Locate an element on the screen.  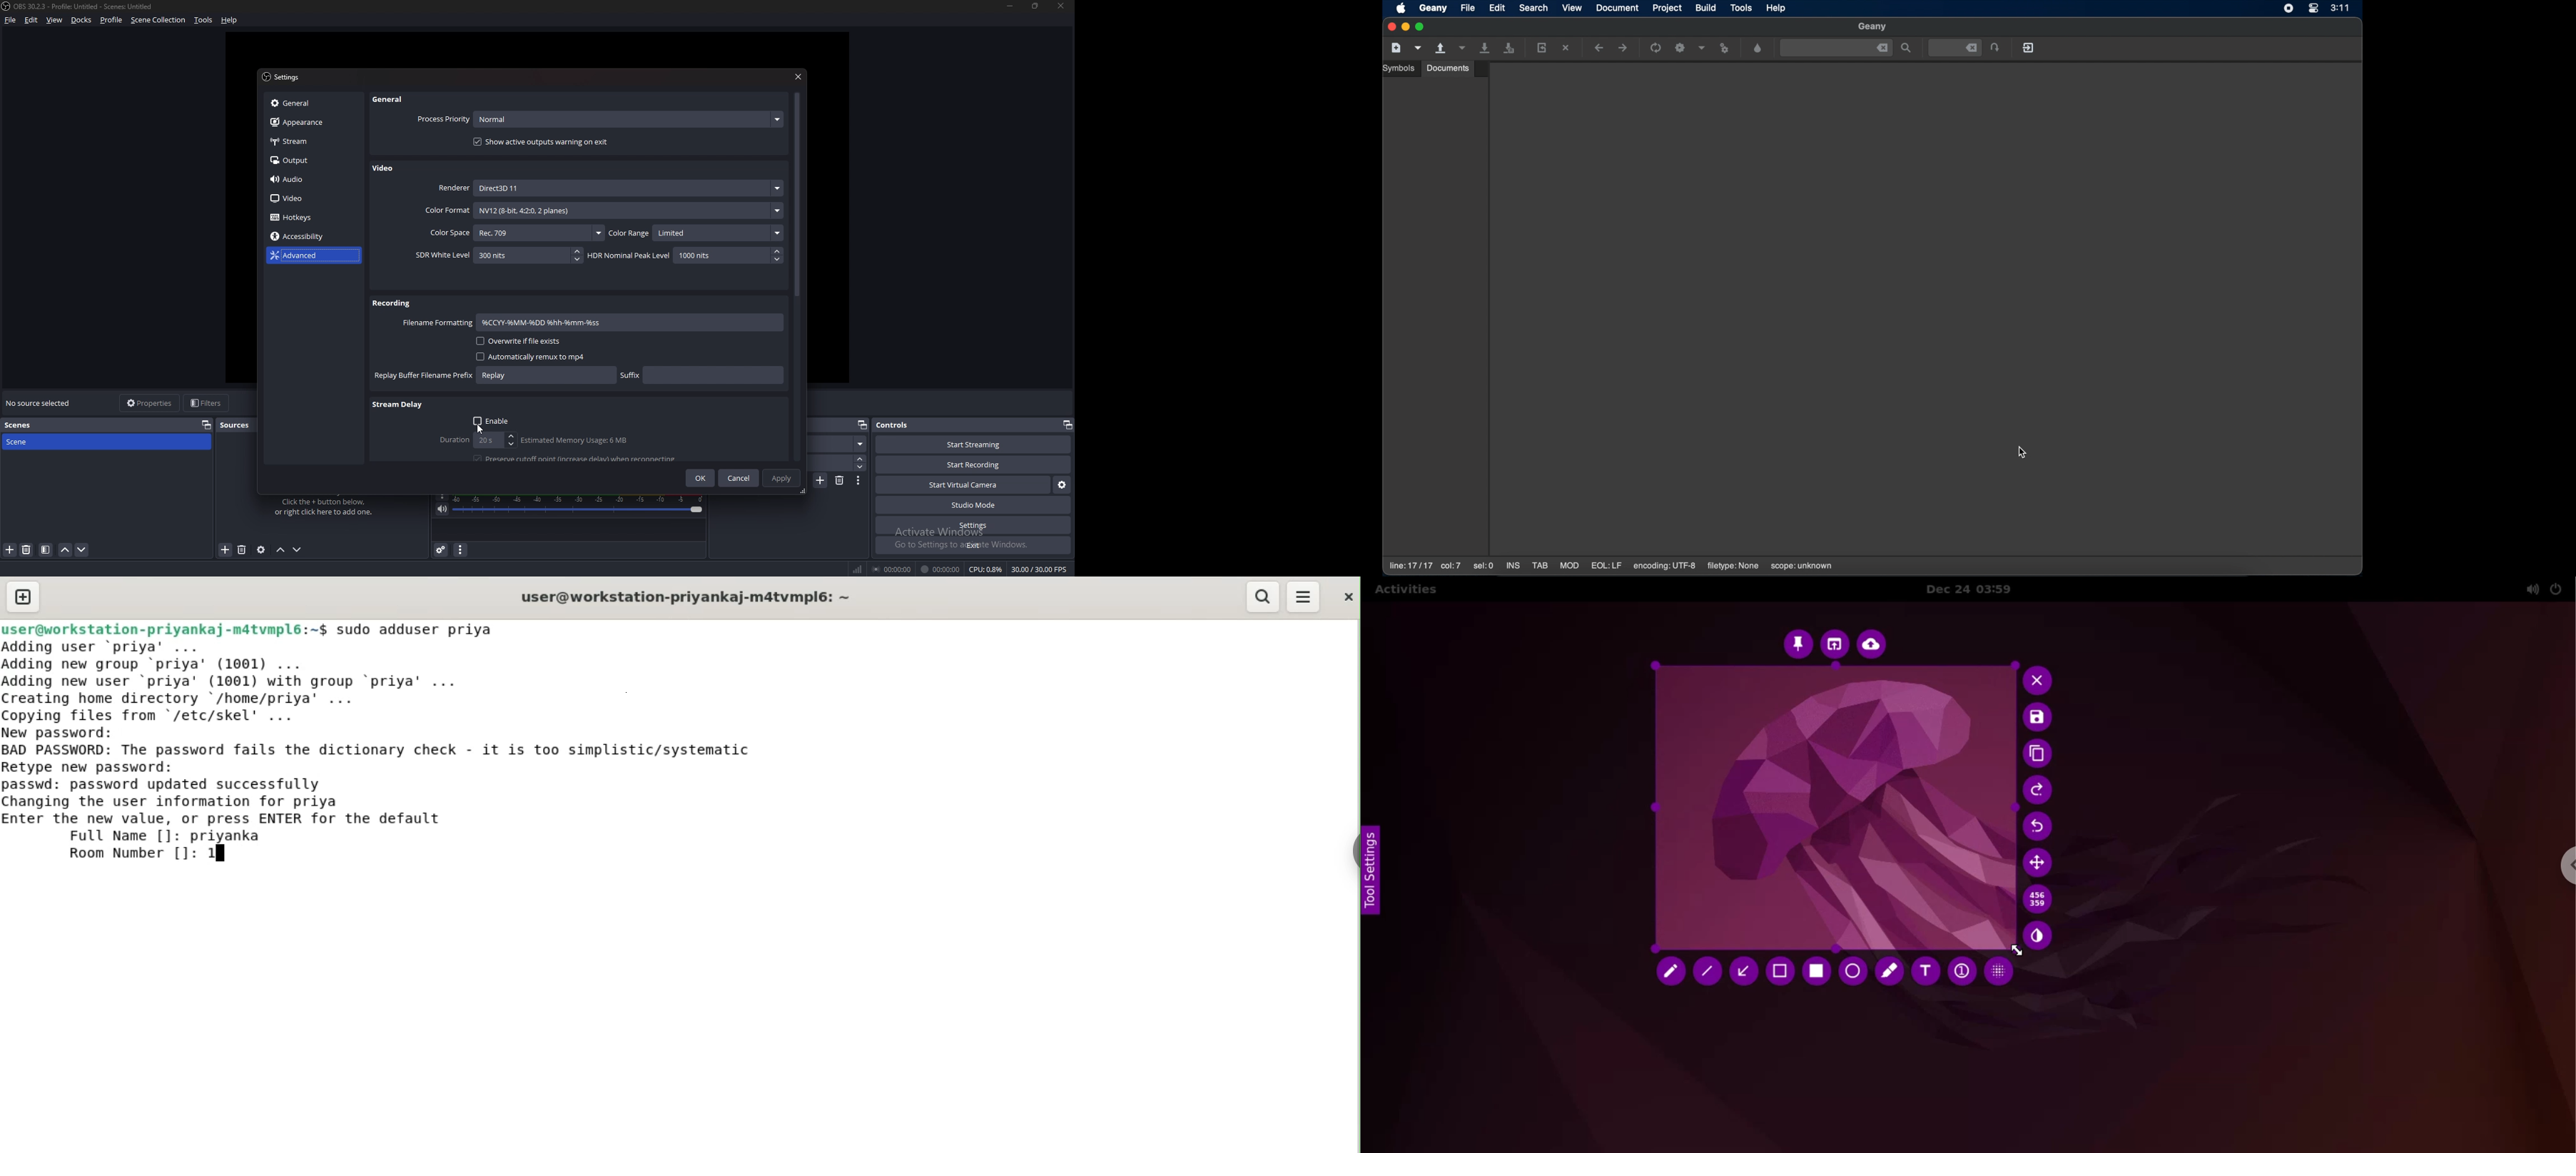
Audio is located at coordinates (308, 180).